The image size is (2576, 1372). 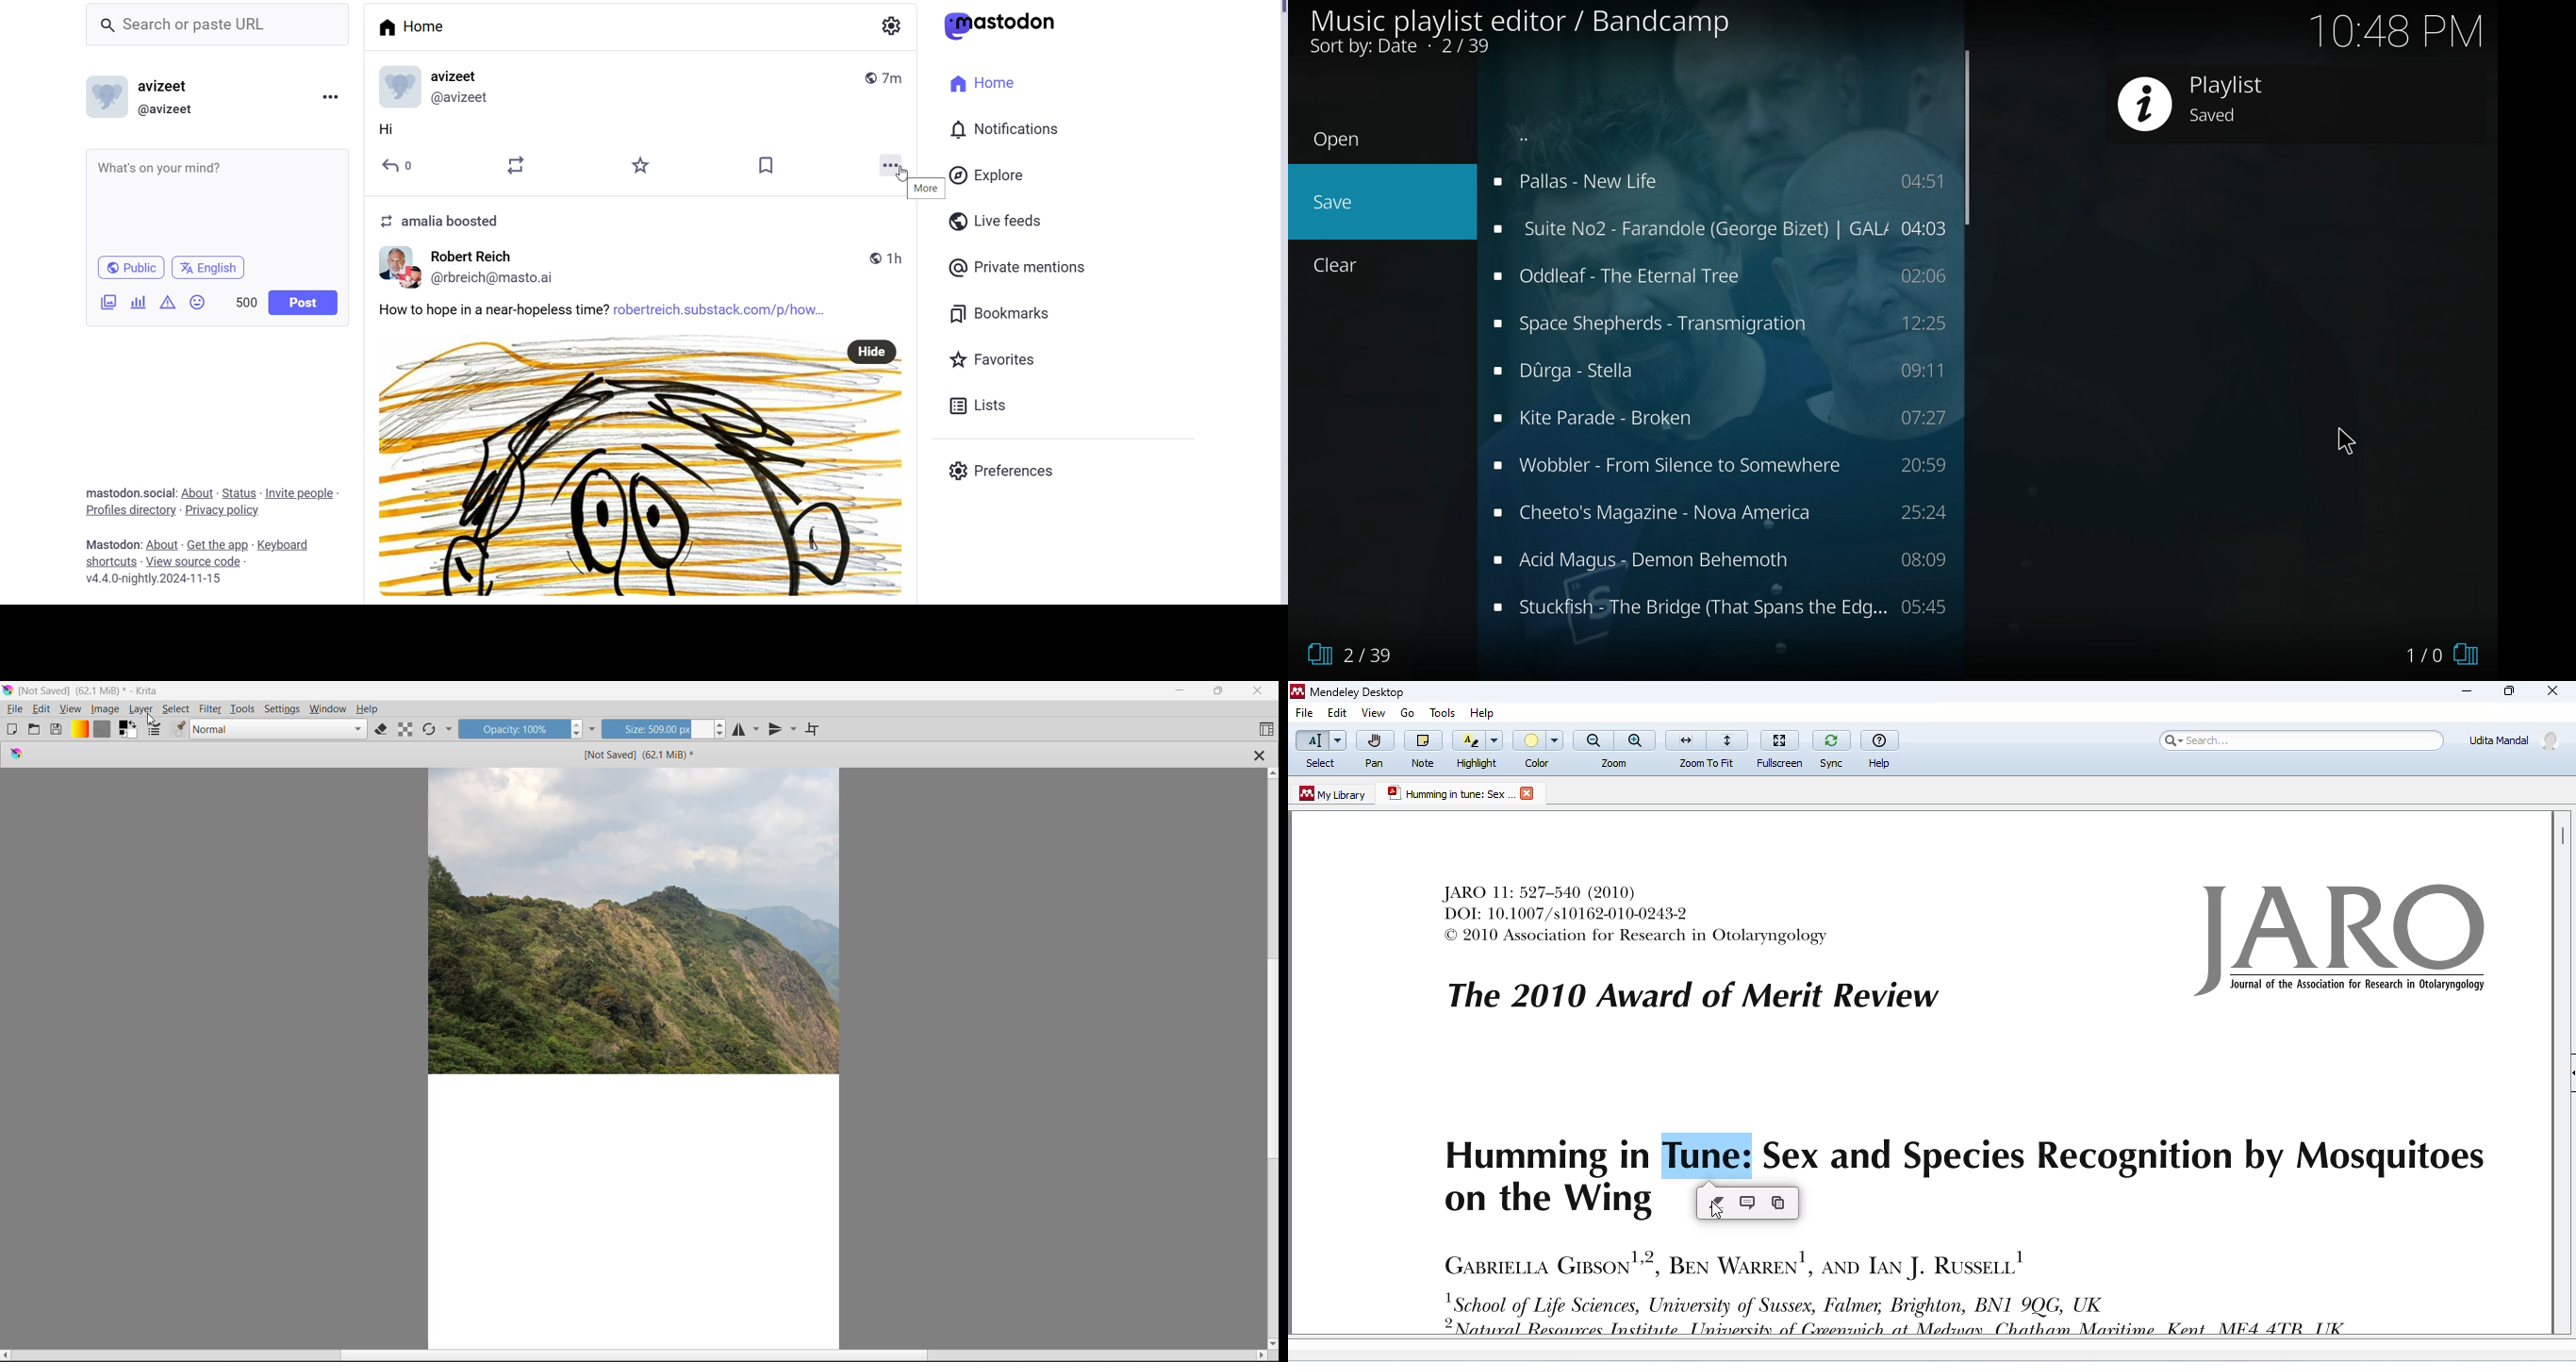 What do you see at coordinates (2467, 691) in the screenshot?
I see `minimize` at bounding box center [2467, 691].